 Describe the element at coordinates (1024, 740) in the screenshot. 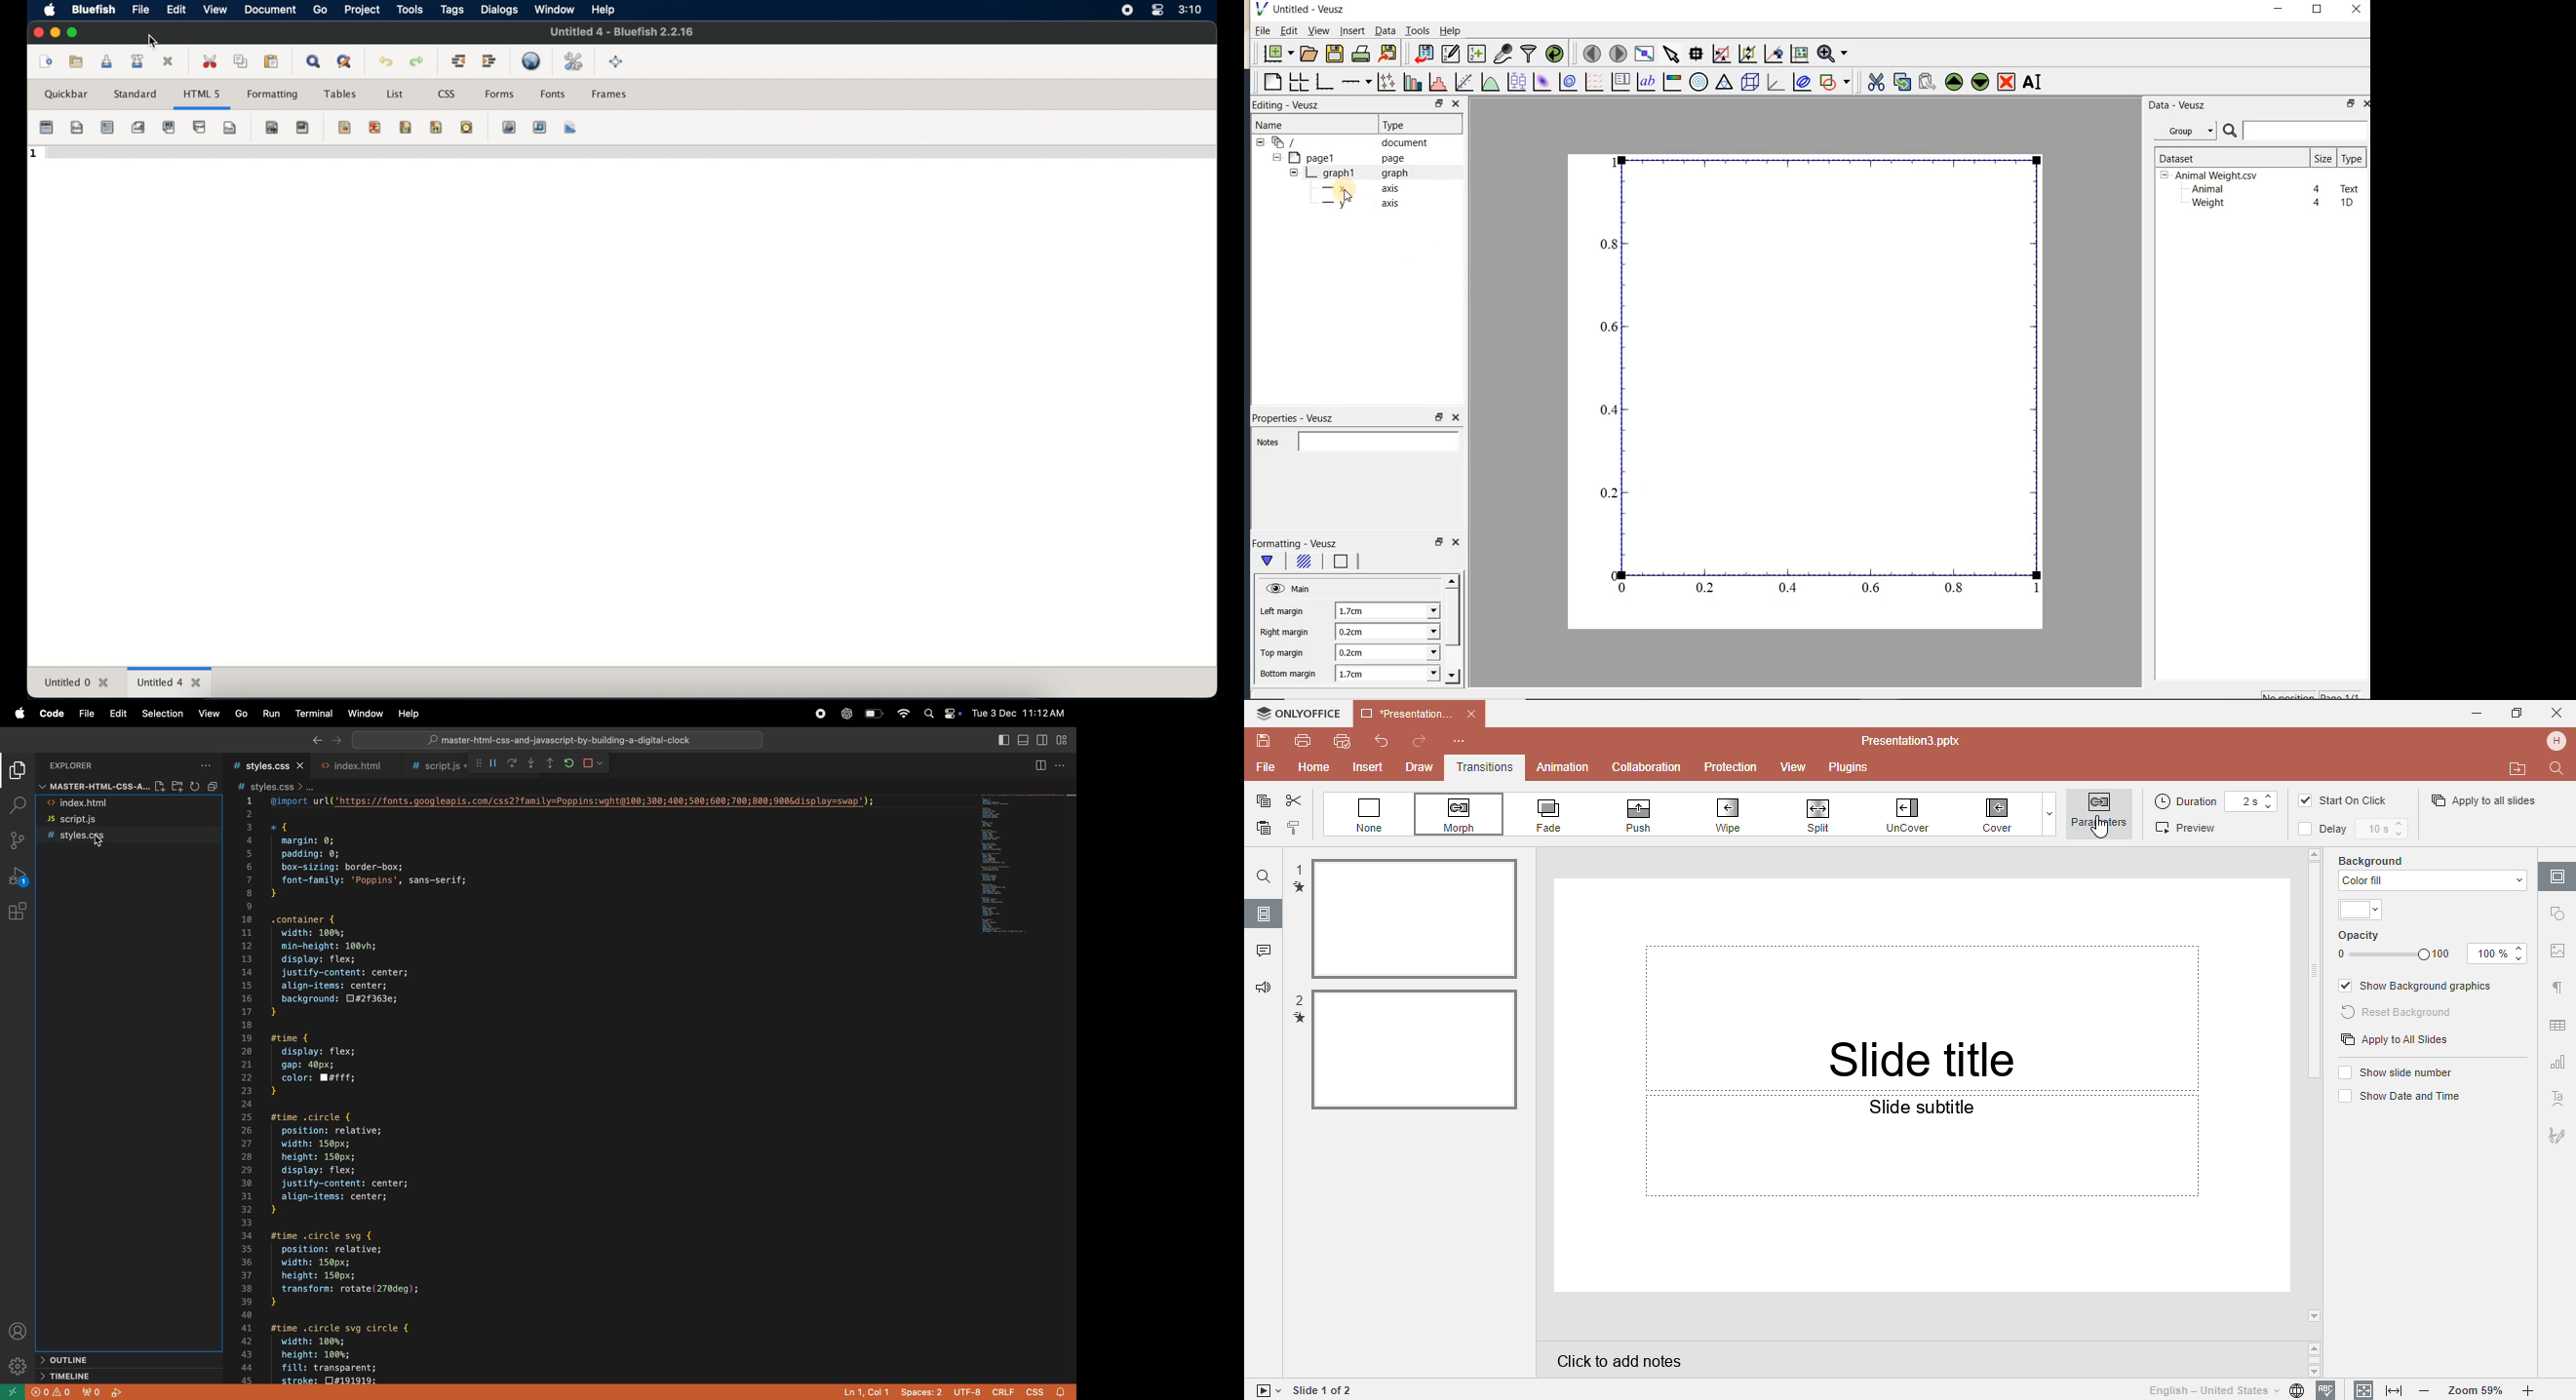

I see `toggle panel` at that location.